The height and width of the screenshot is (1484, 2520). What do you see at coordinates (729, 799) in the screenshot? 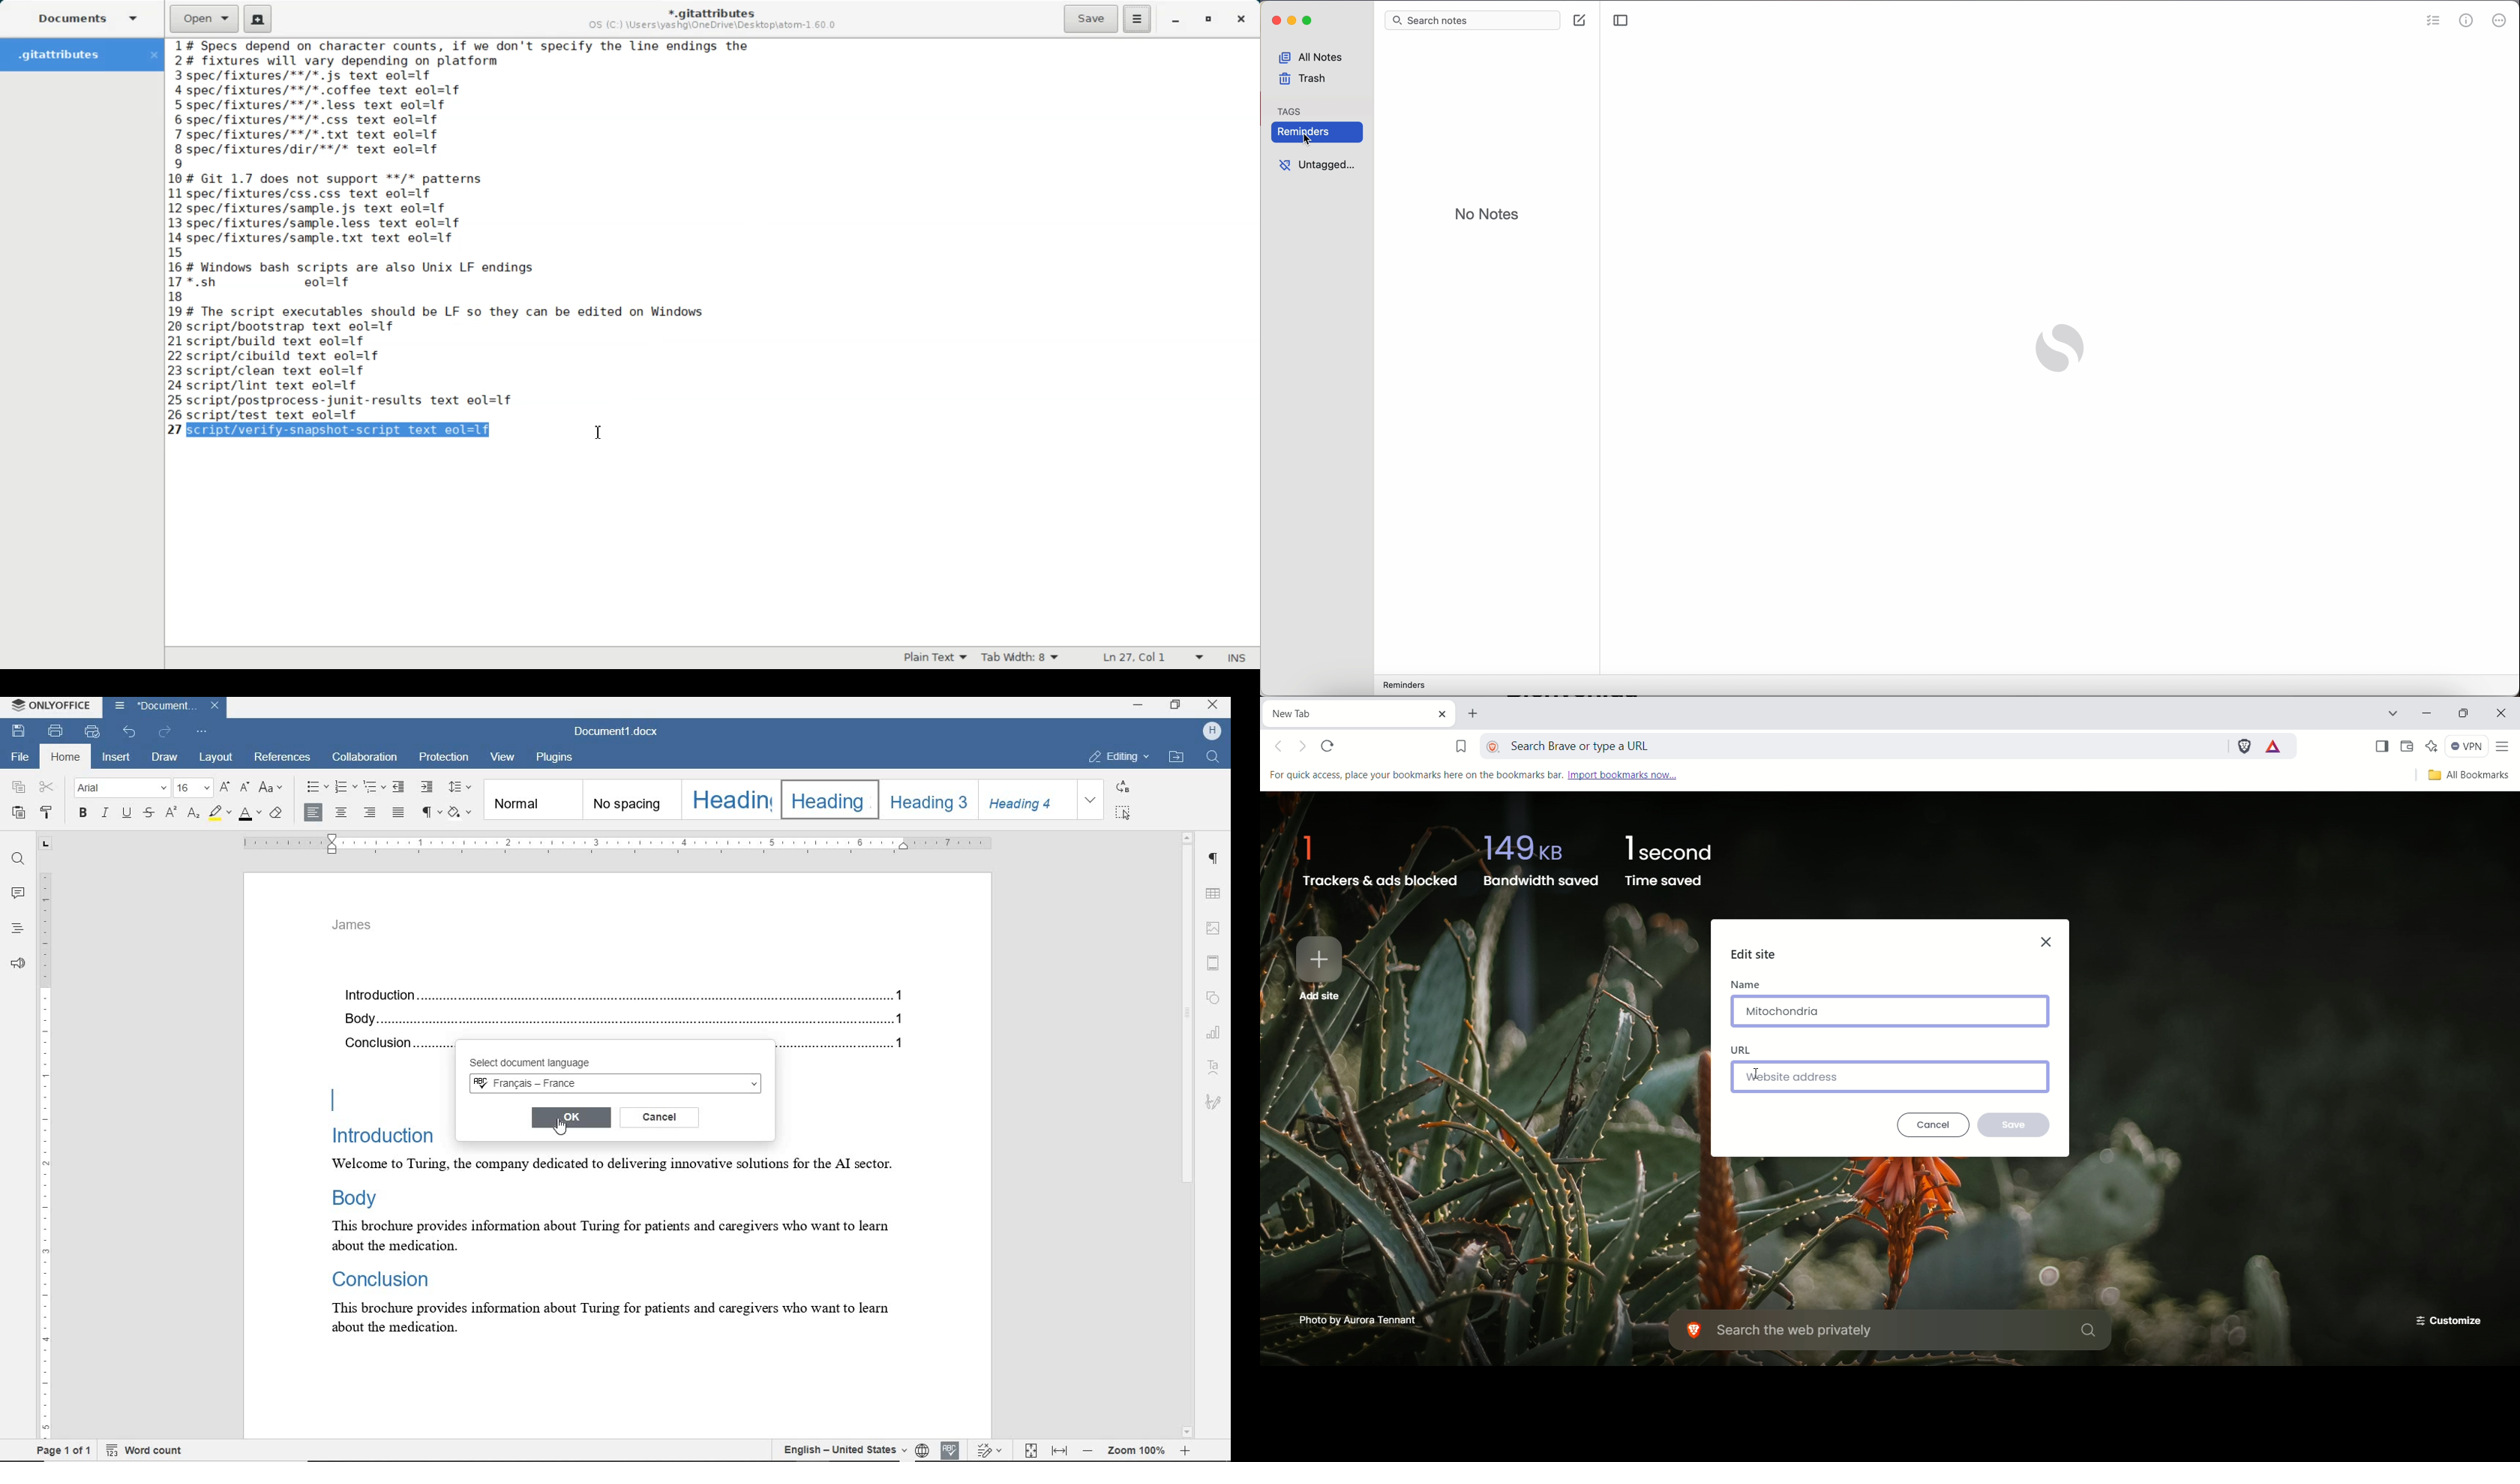
I see `Heading 1` at bounding box center [729, 799].